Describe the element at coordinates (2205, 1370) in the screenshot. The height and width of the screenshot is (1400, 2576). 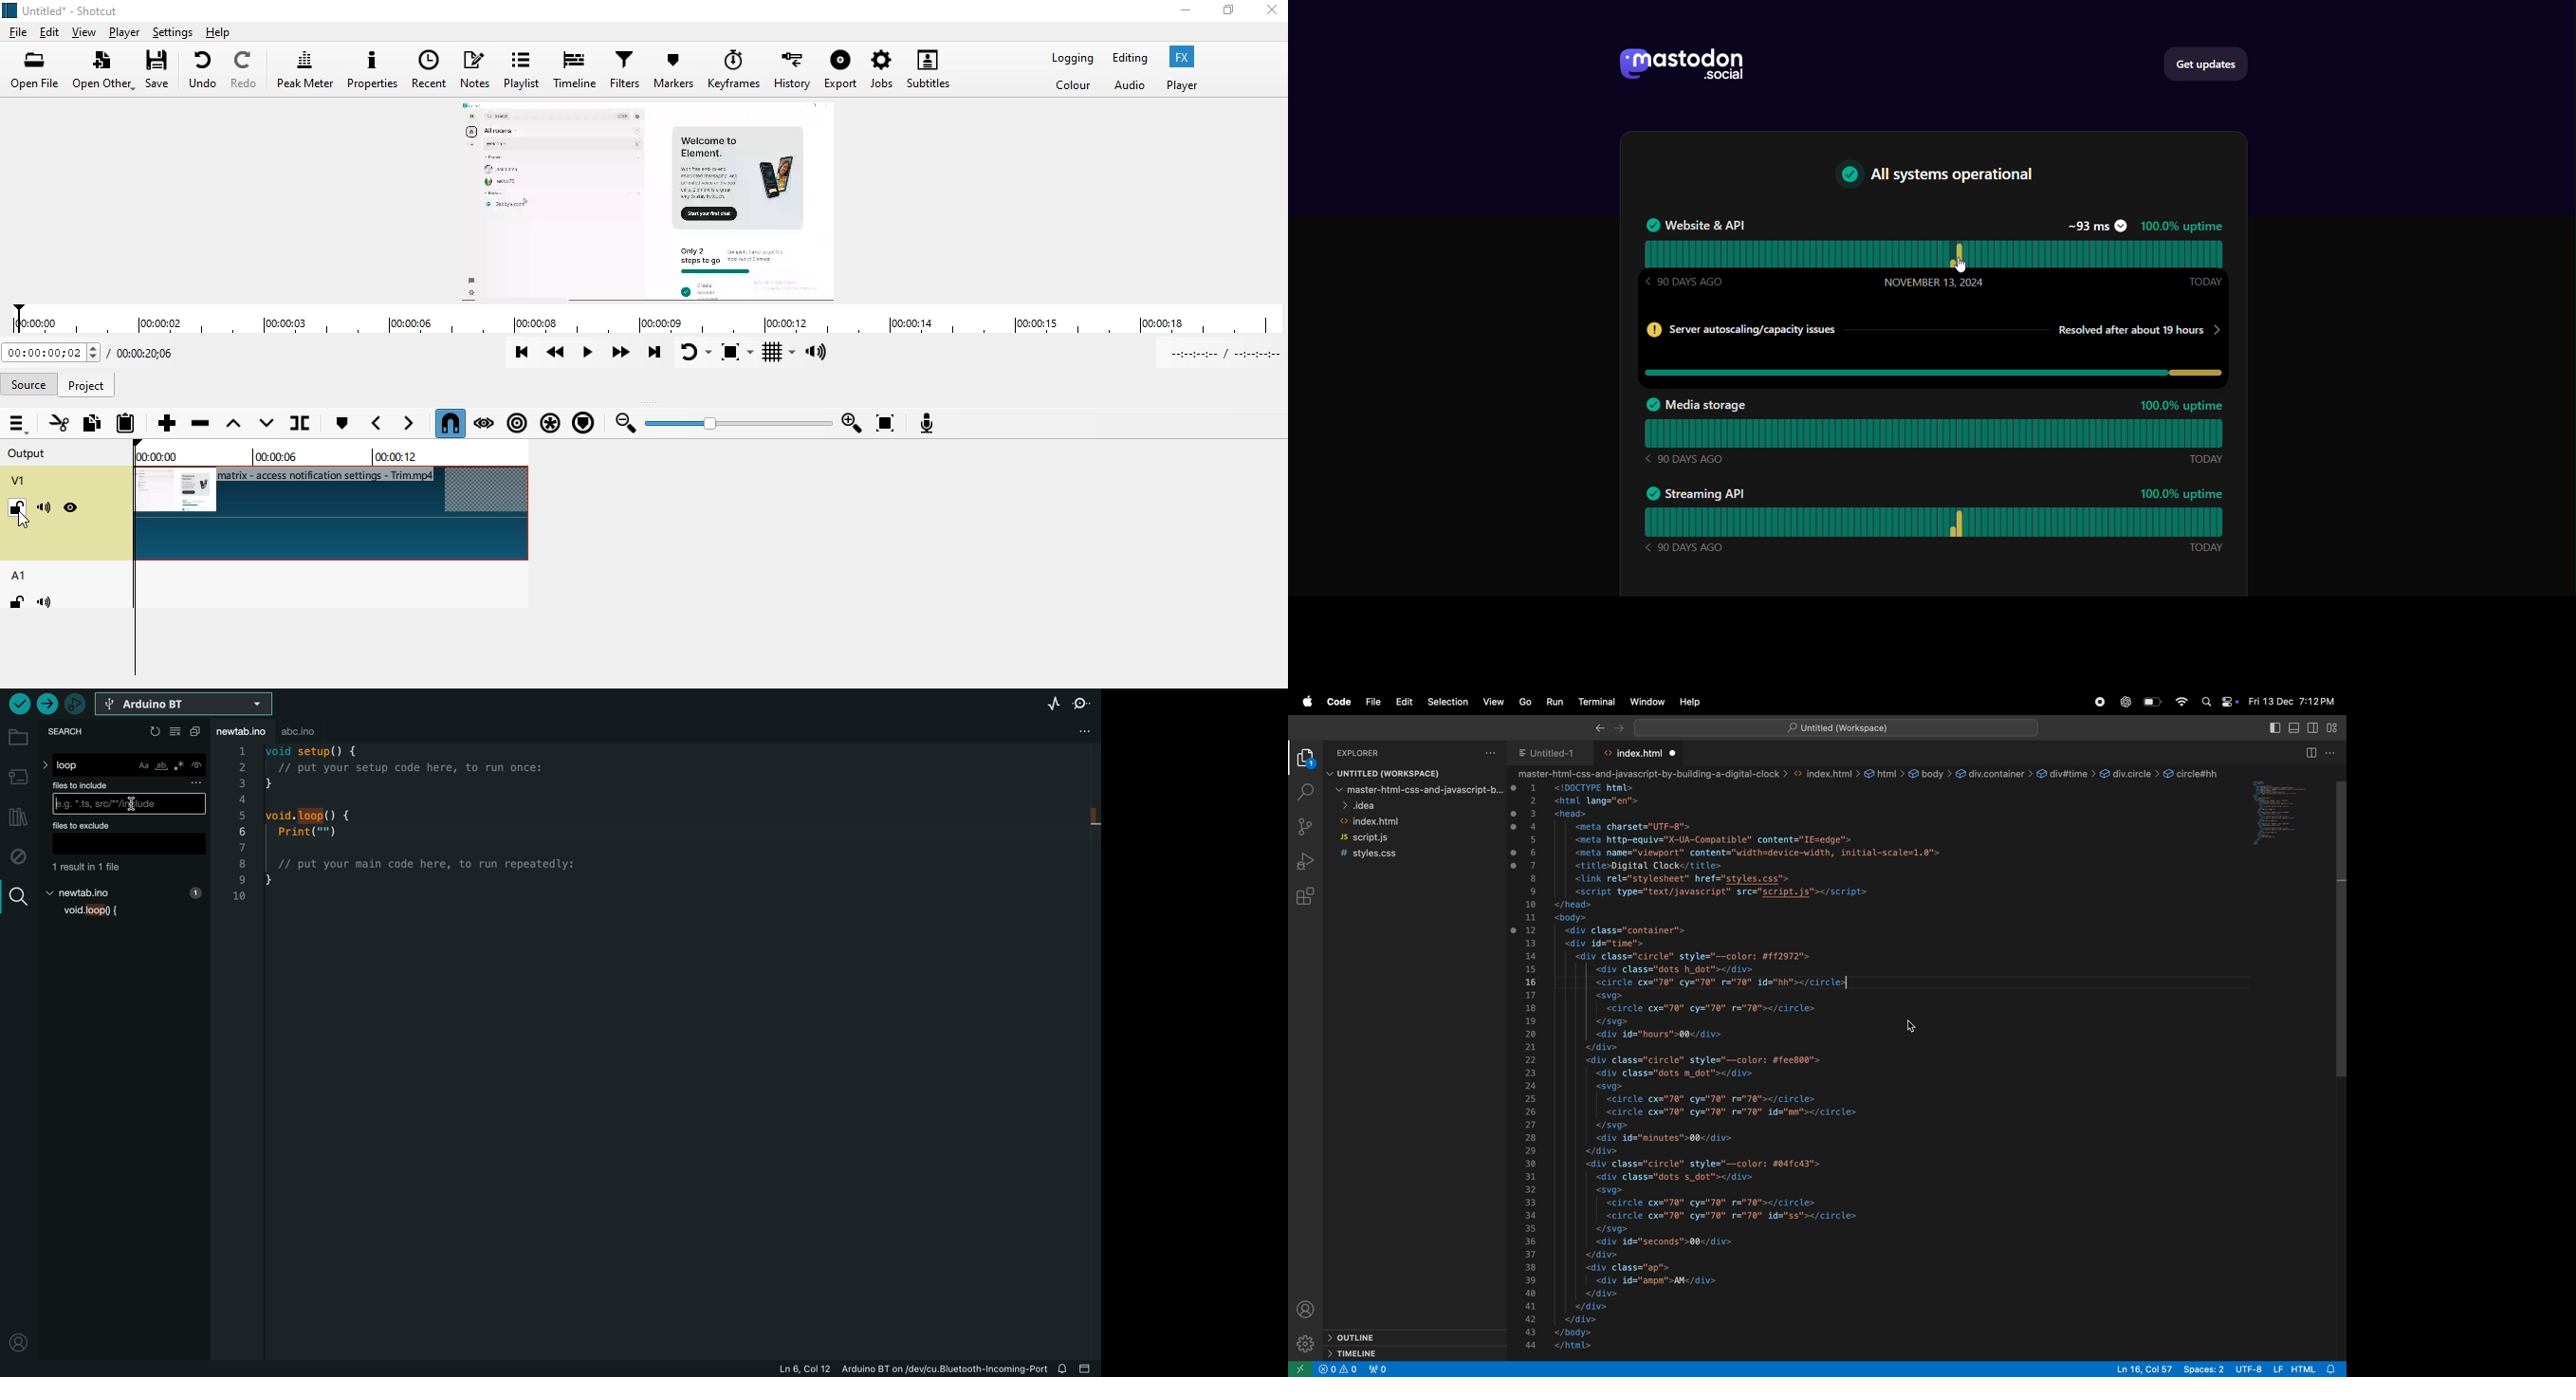
I see `spaces 2` at that location.